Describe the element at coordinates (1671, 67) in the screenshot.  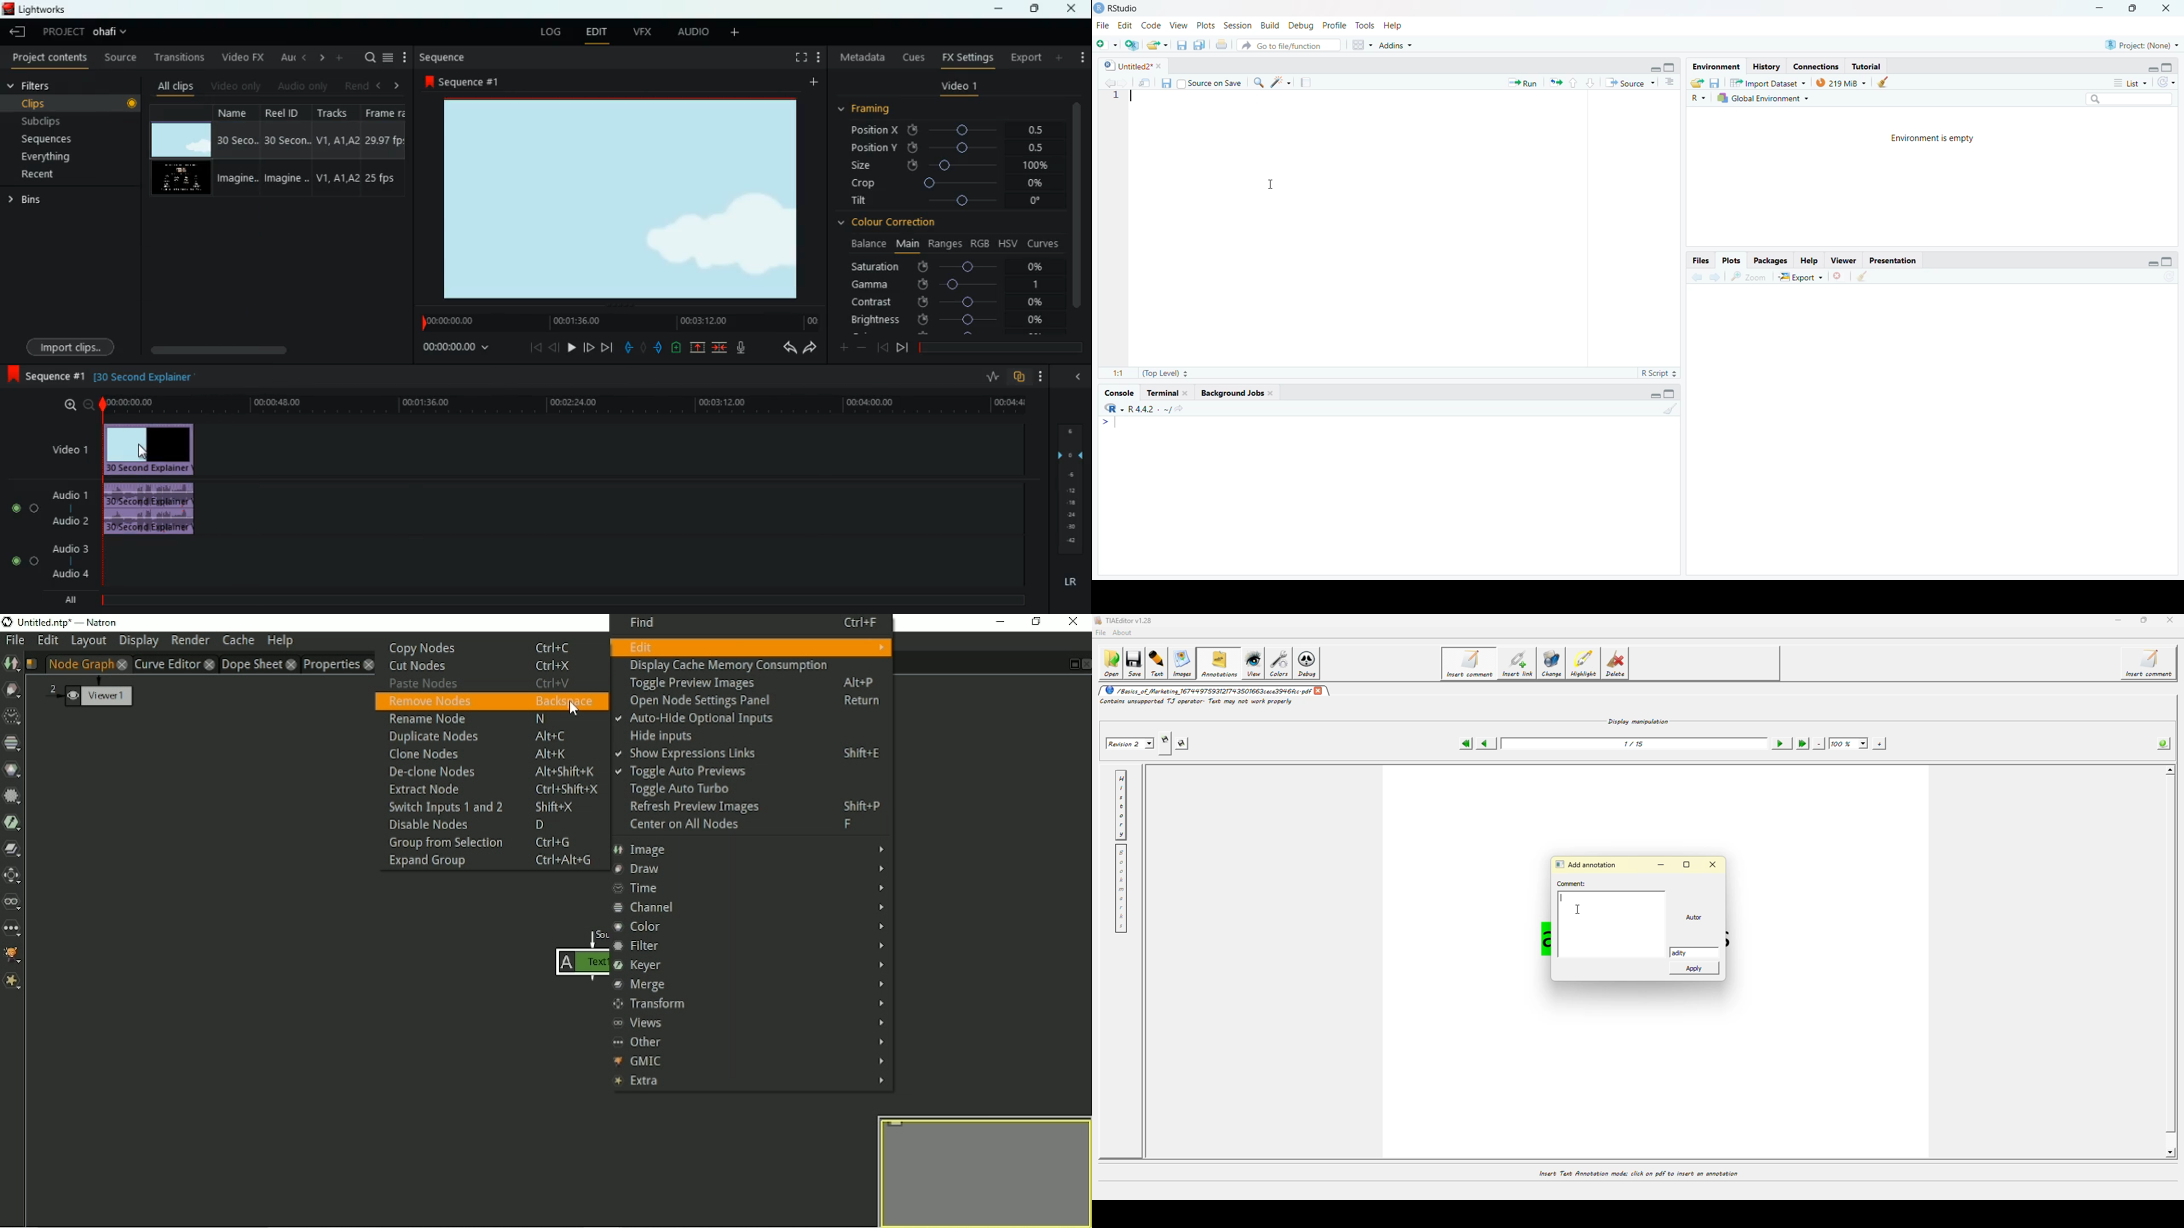
I see `Full height` at that location.